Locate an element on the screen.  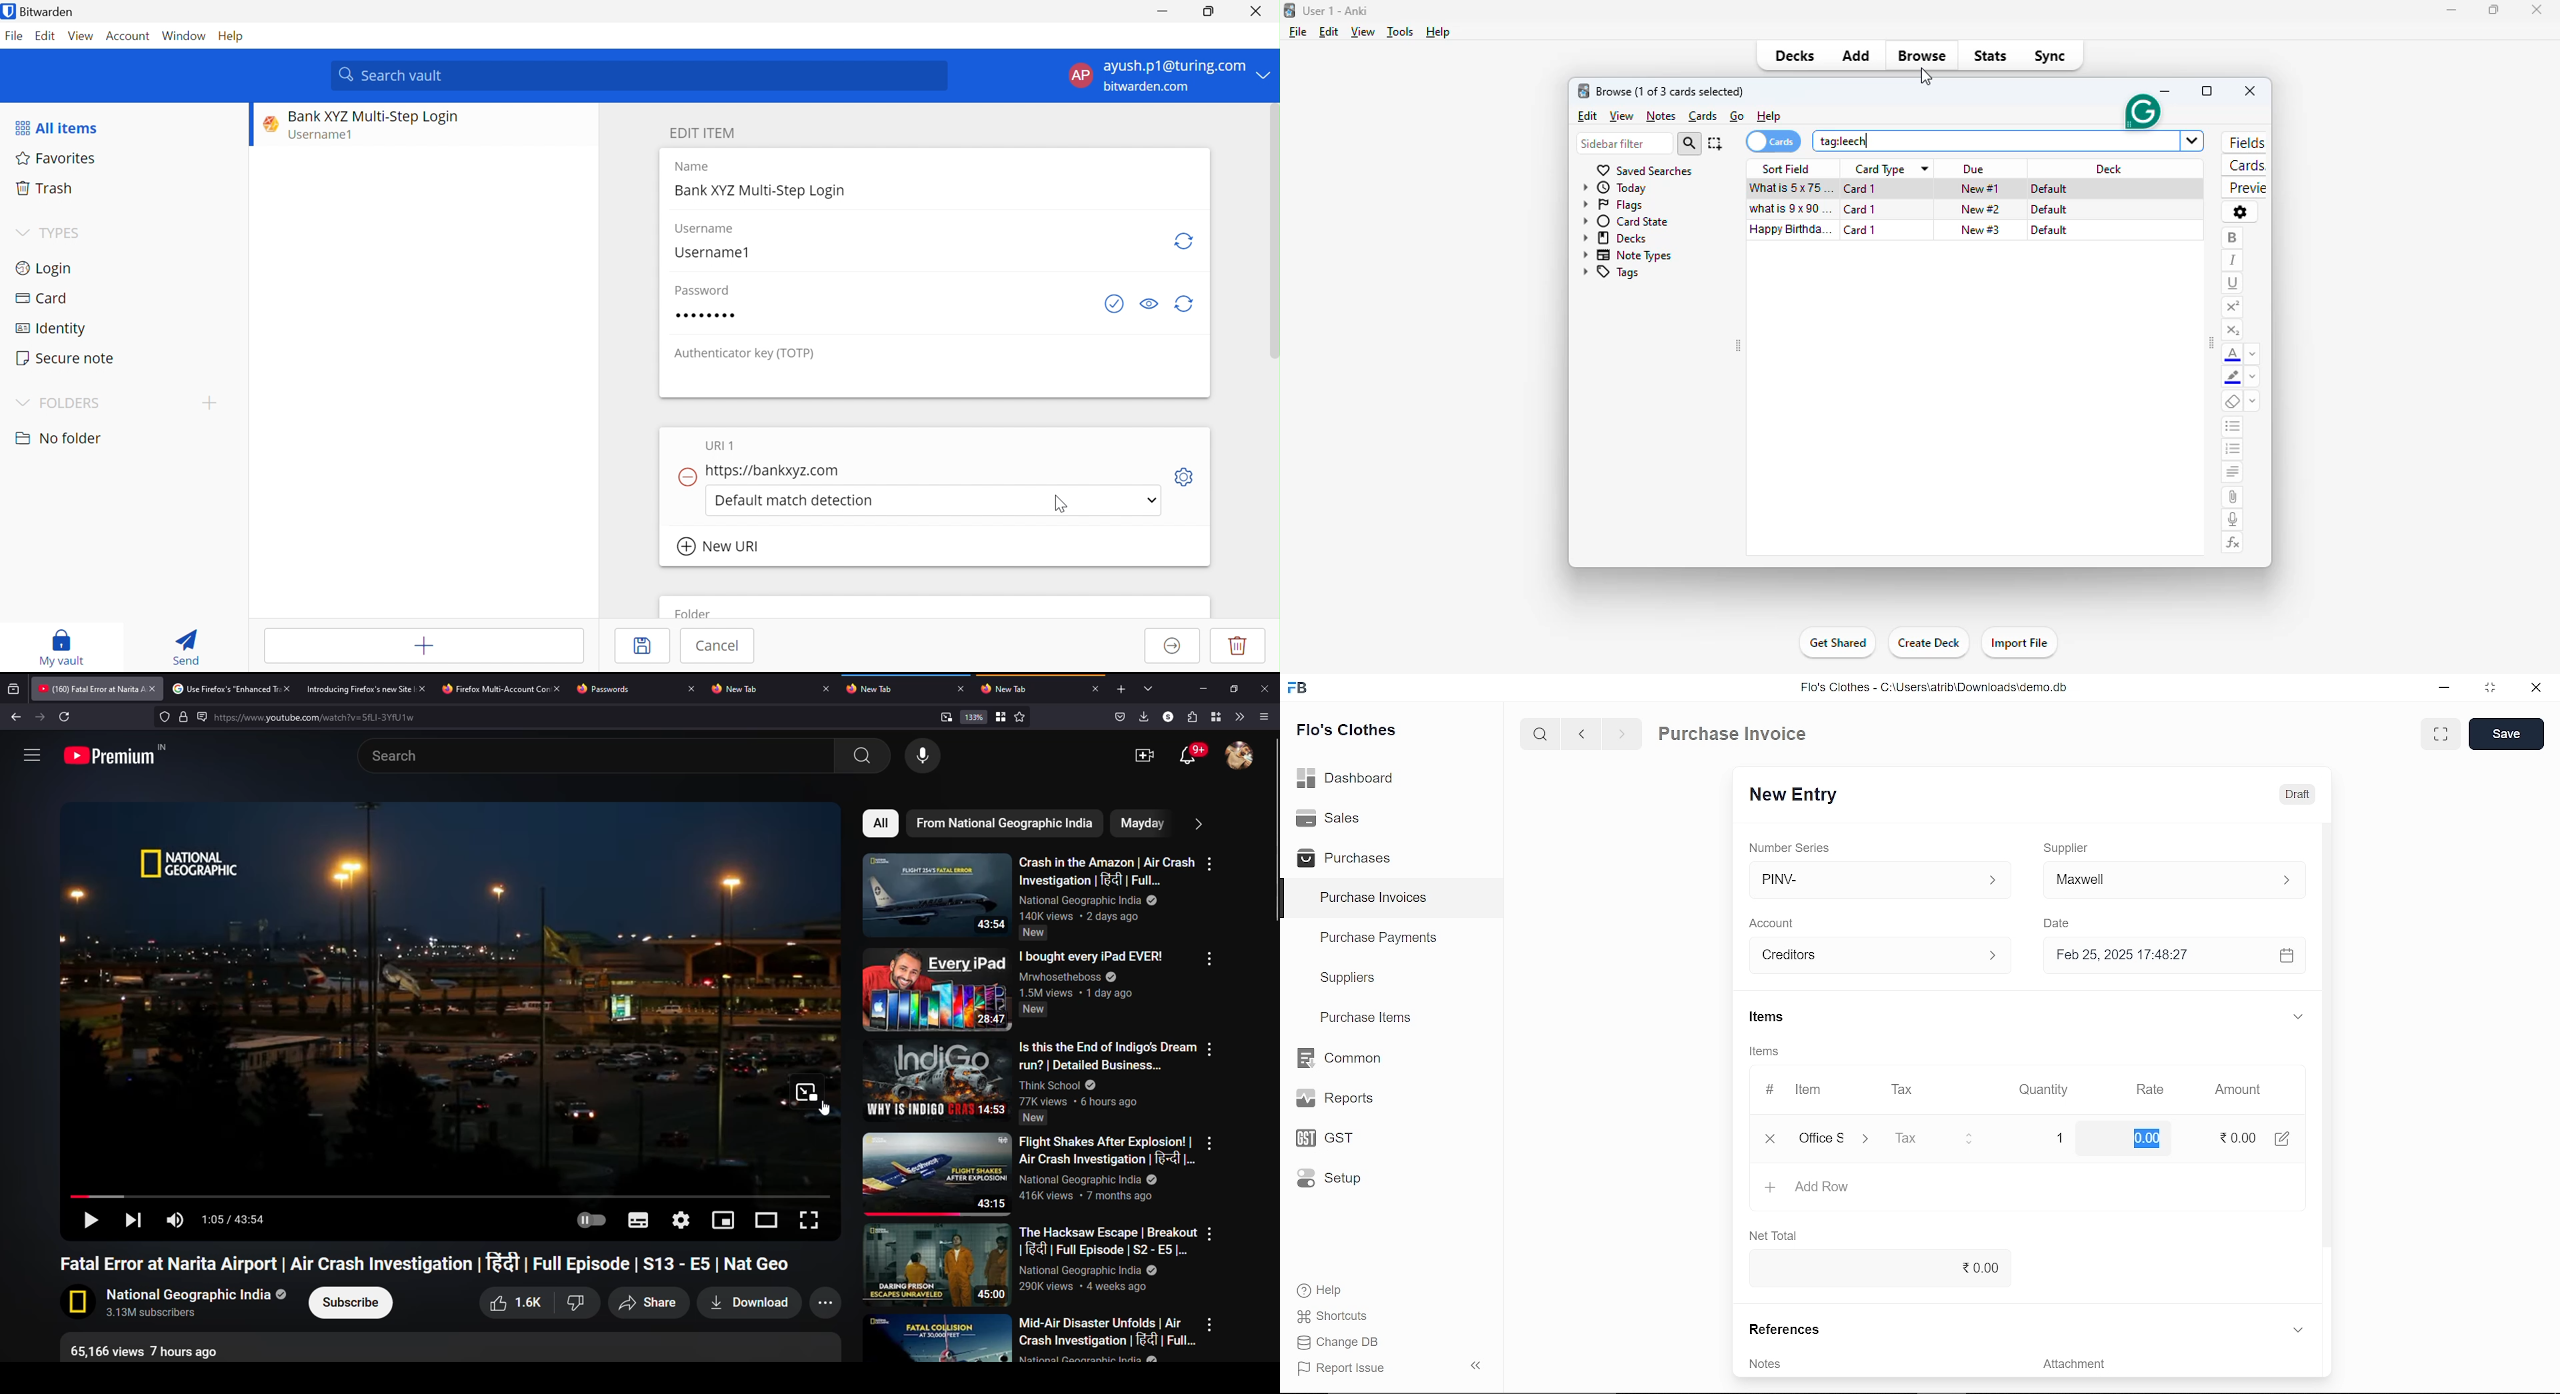
minimize is located at coordinates (2167, 92).